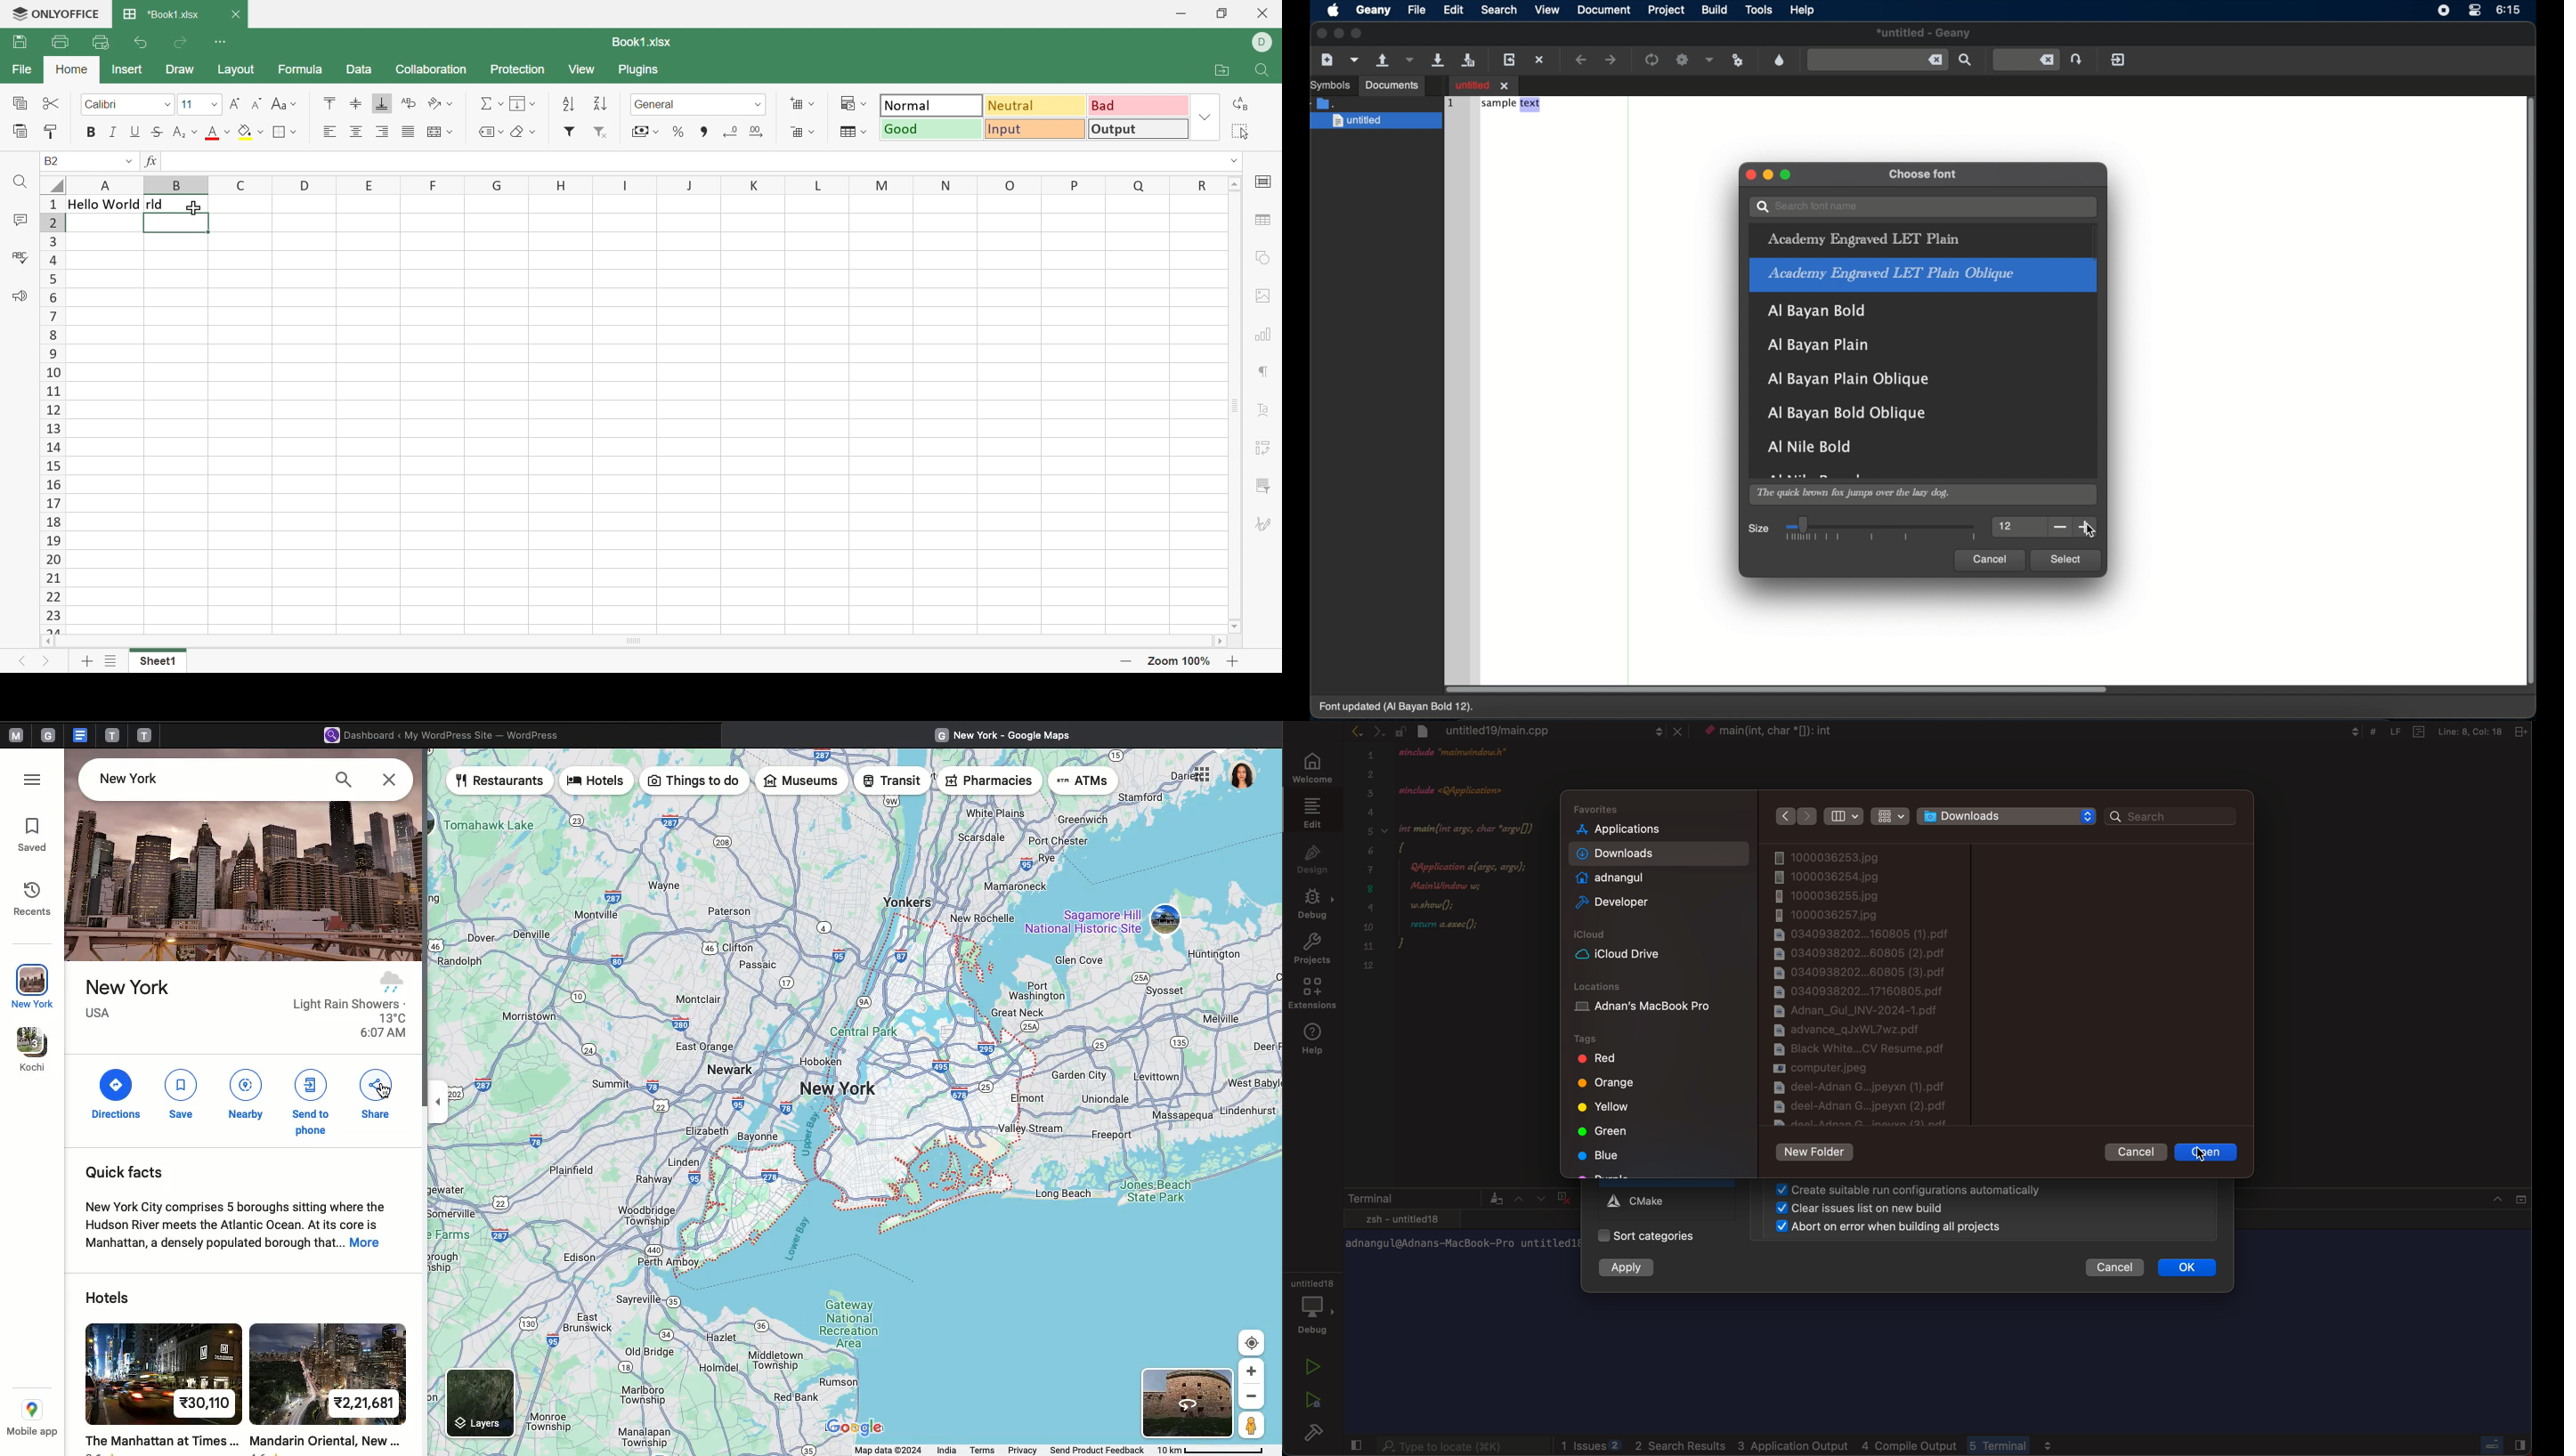 This screenshot has width=2576, height=1456. I want to click on Copy, so click(22, 102).